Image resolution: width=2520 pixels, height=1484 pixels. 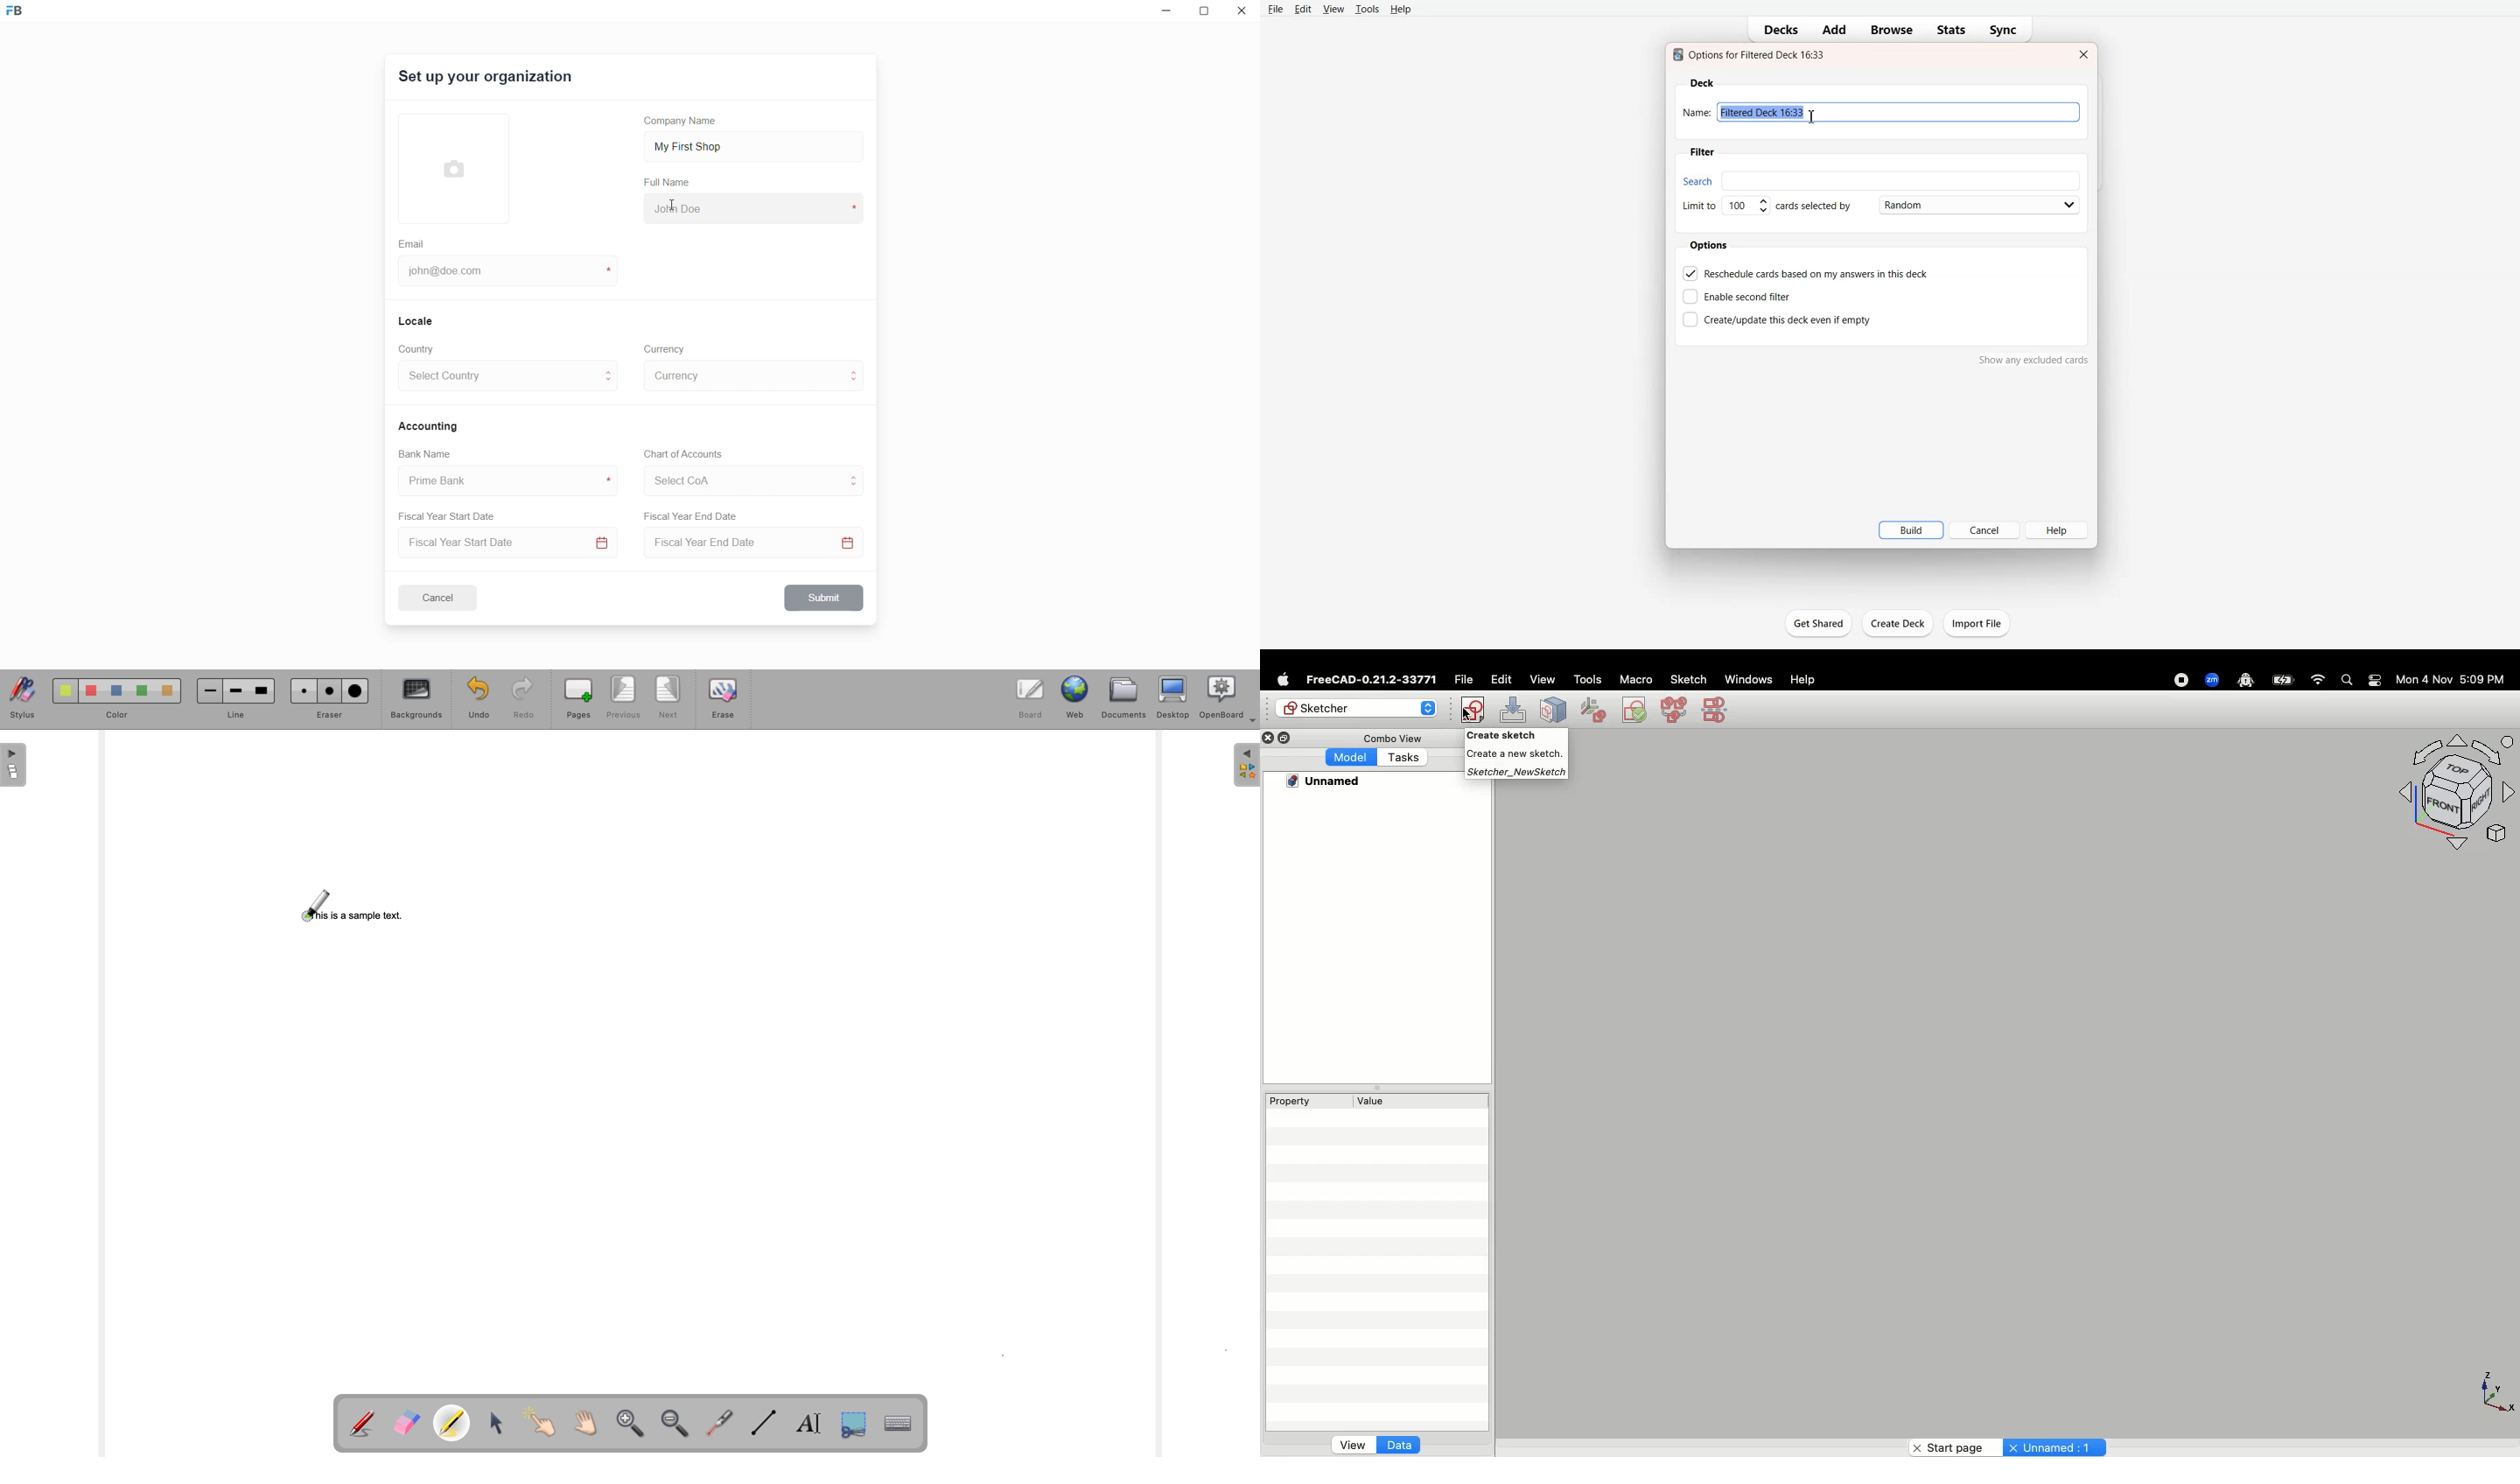 What do you see at coordinates (1833, 30) in the screenshot?
I see `Add` at bounding box center [1833, 30].